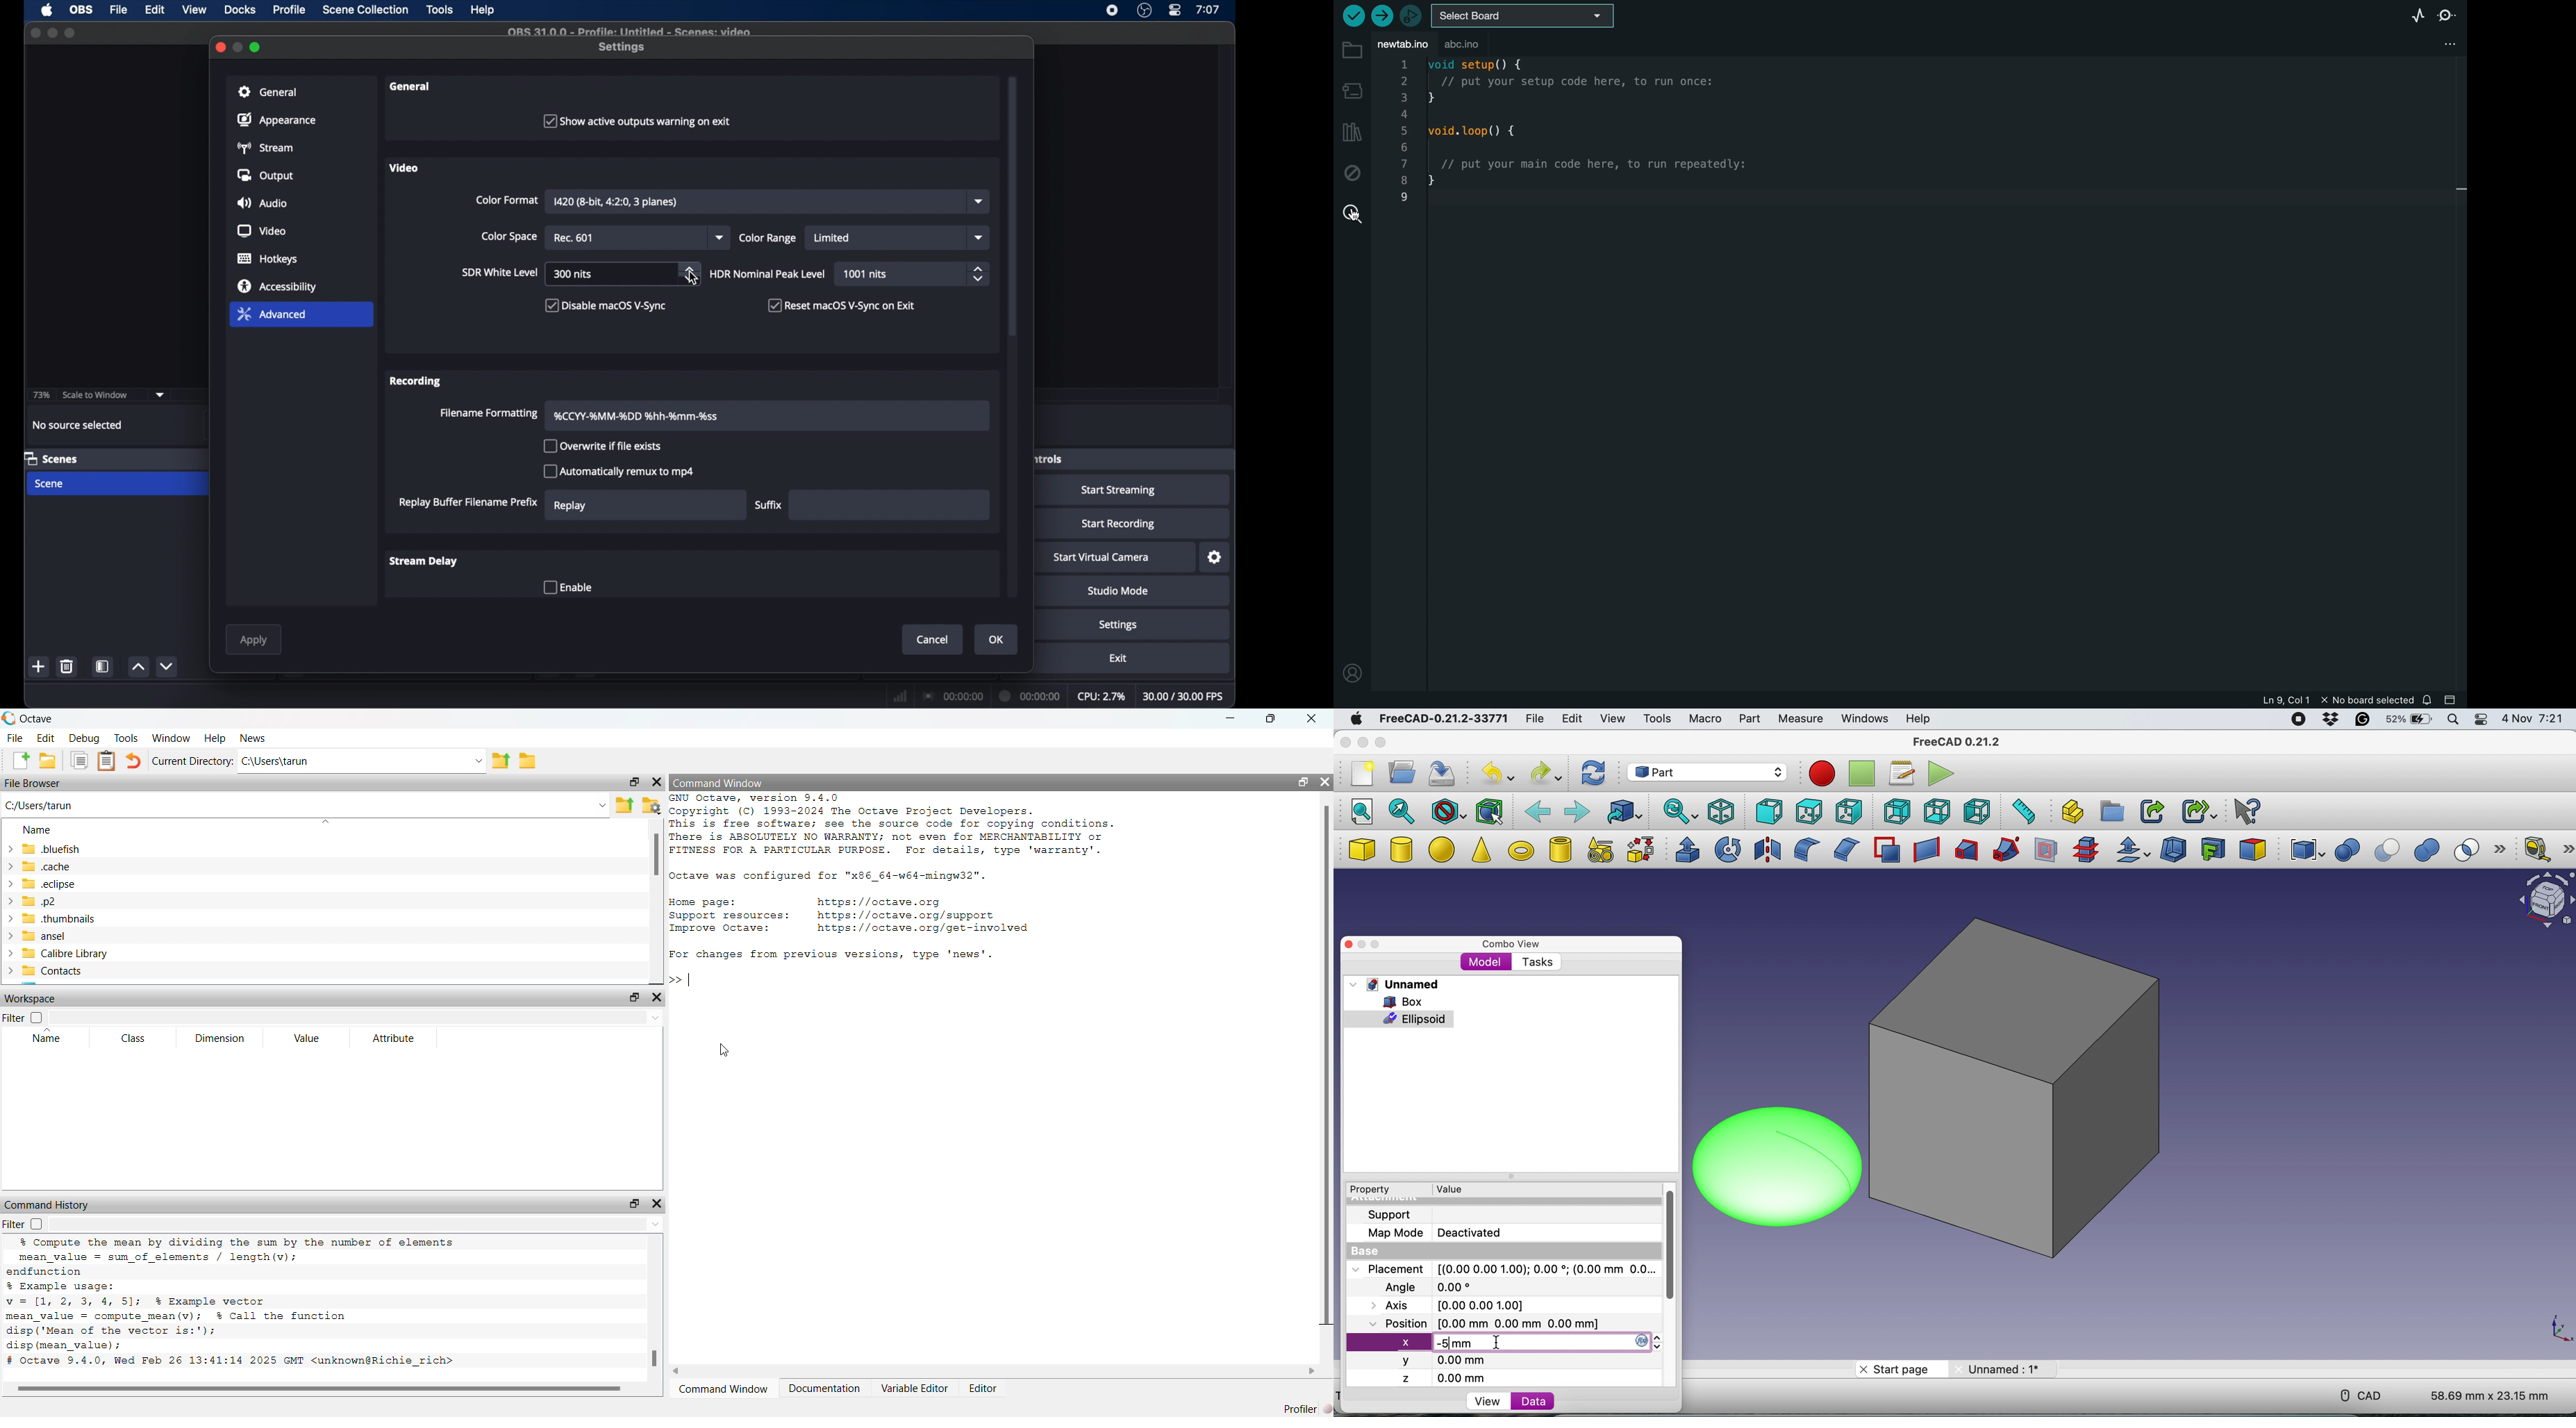 This screenshot has width=2576, height=1428. Describe the element at coordinates (1174, 10) in the screenshot. I see `control center` at that location.